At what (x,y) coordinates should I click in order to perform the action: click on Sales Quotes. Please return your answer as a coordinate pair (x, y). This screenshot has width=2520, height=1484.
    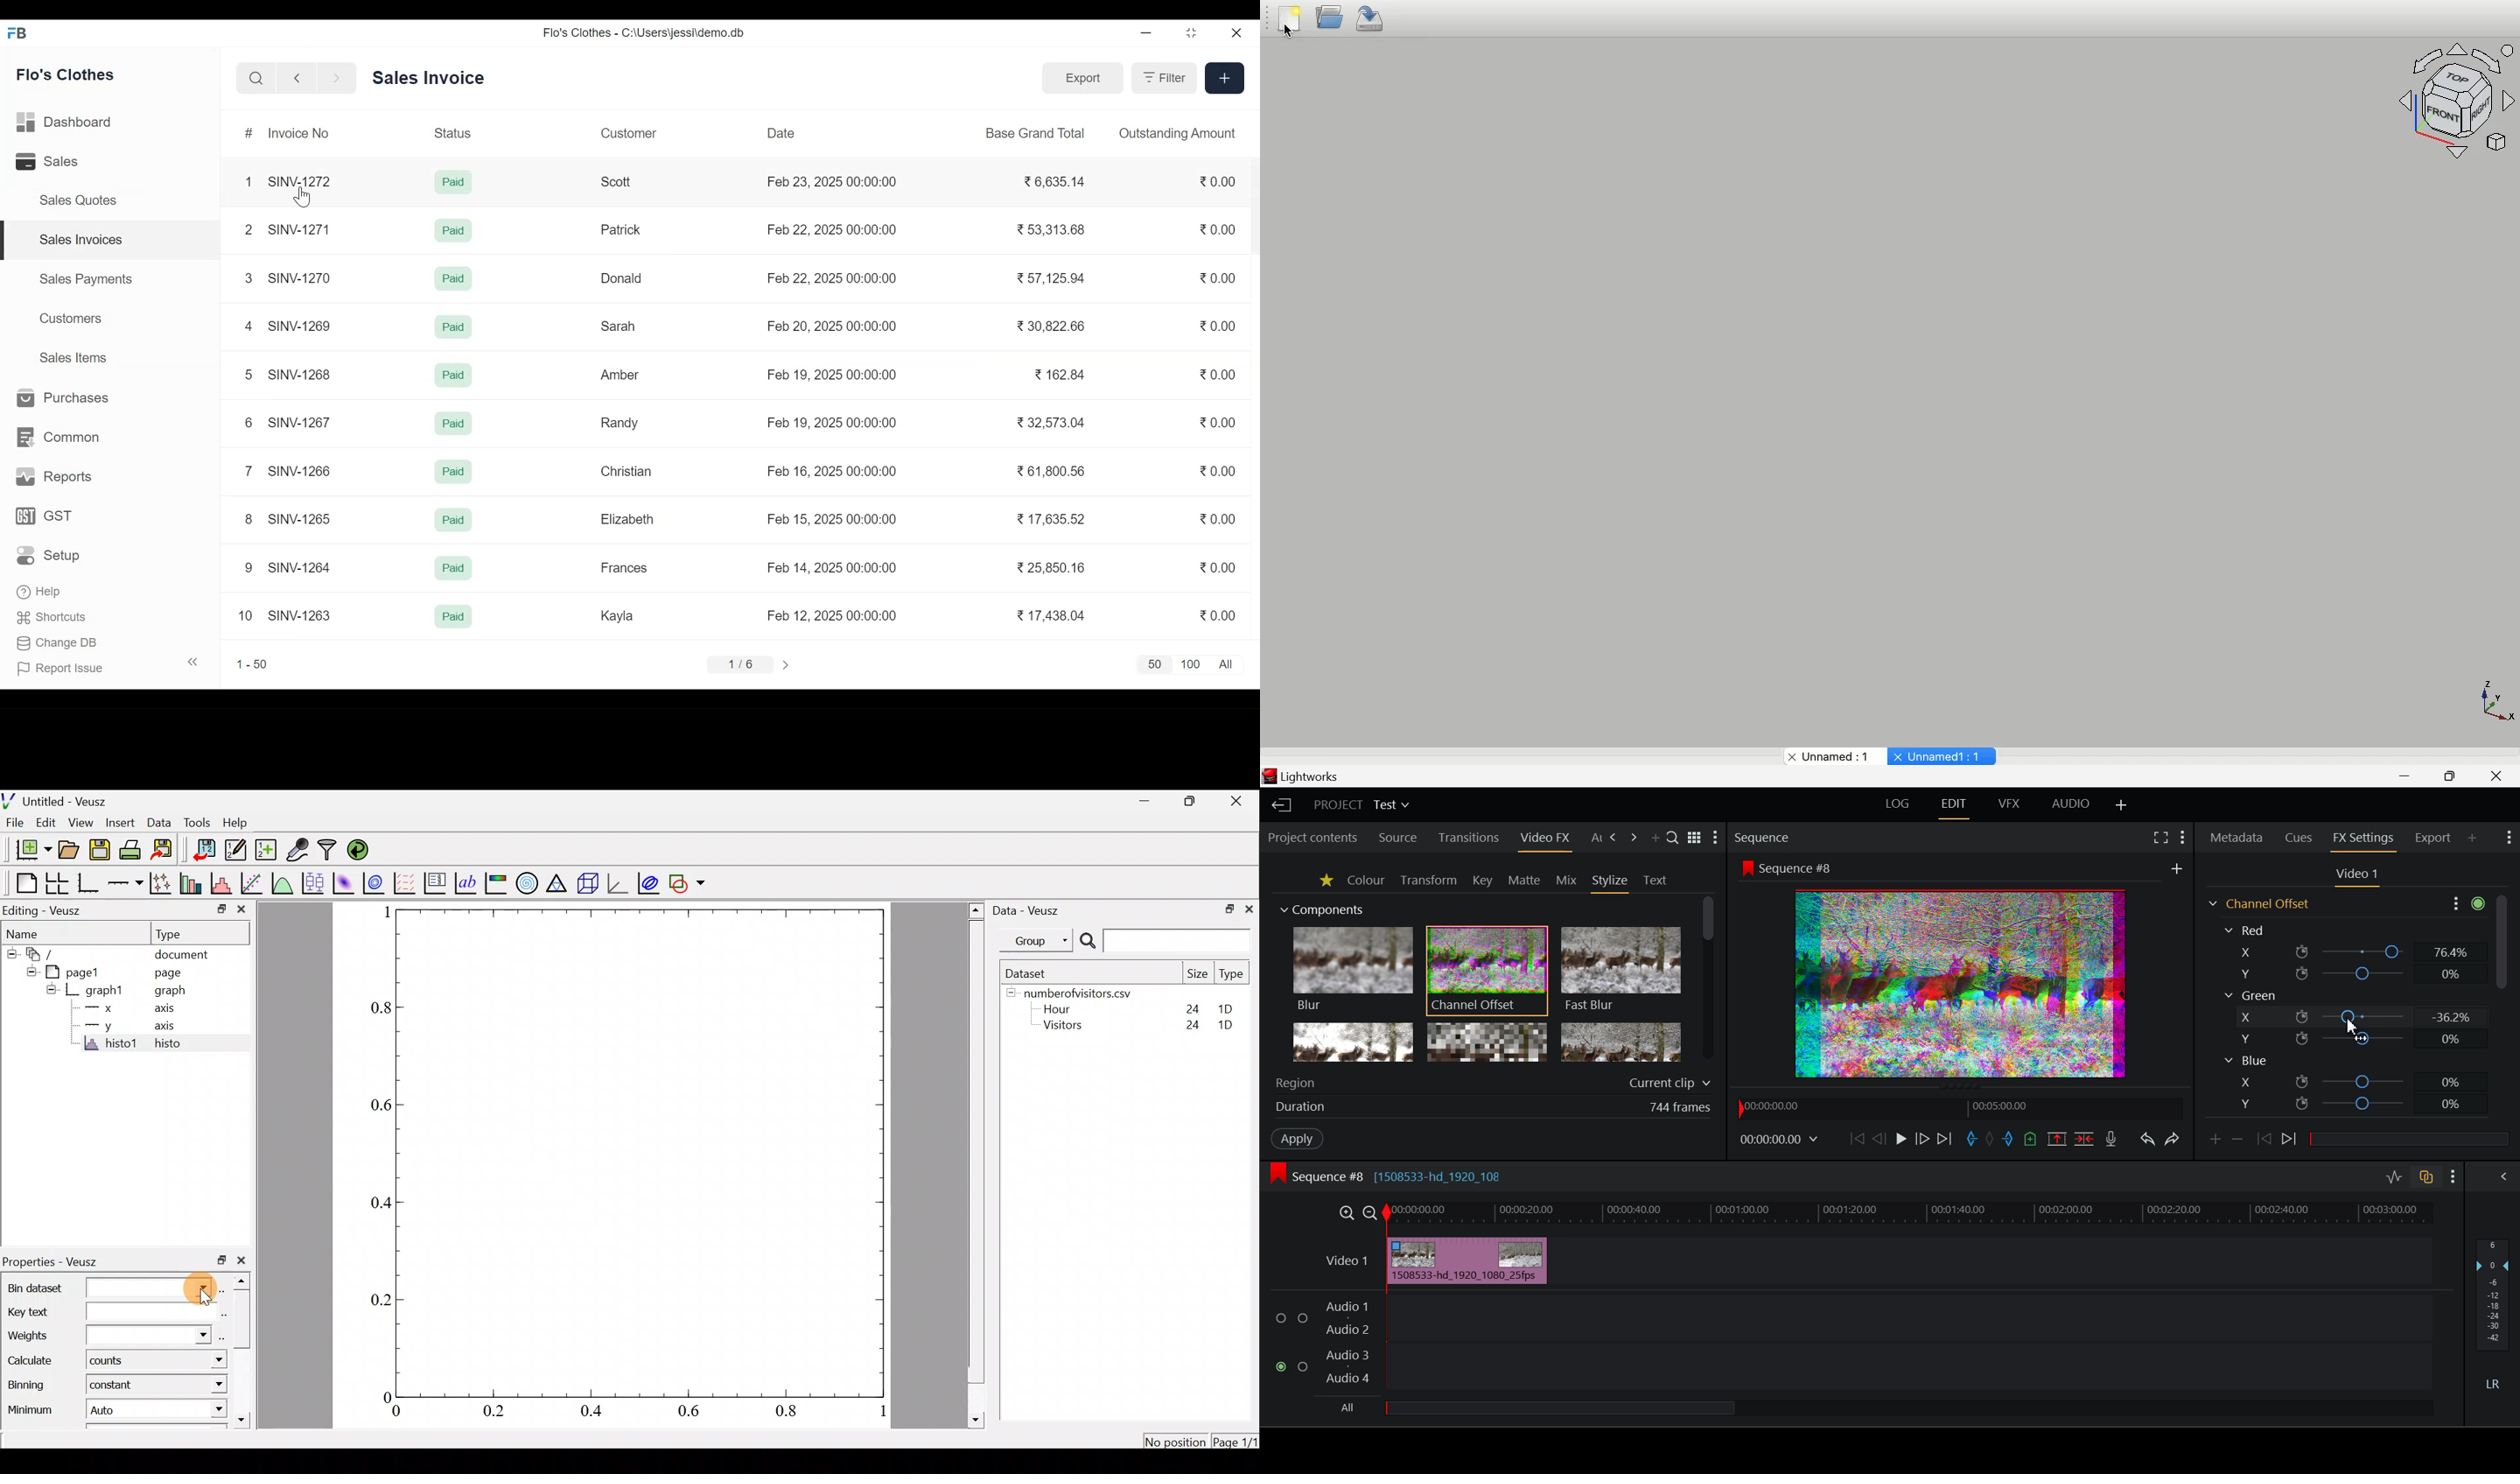
    Looking at the image, I should click on (83, 200).